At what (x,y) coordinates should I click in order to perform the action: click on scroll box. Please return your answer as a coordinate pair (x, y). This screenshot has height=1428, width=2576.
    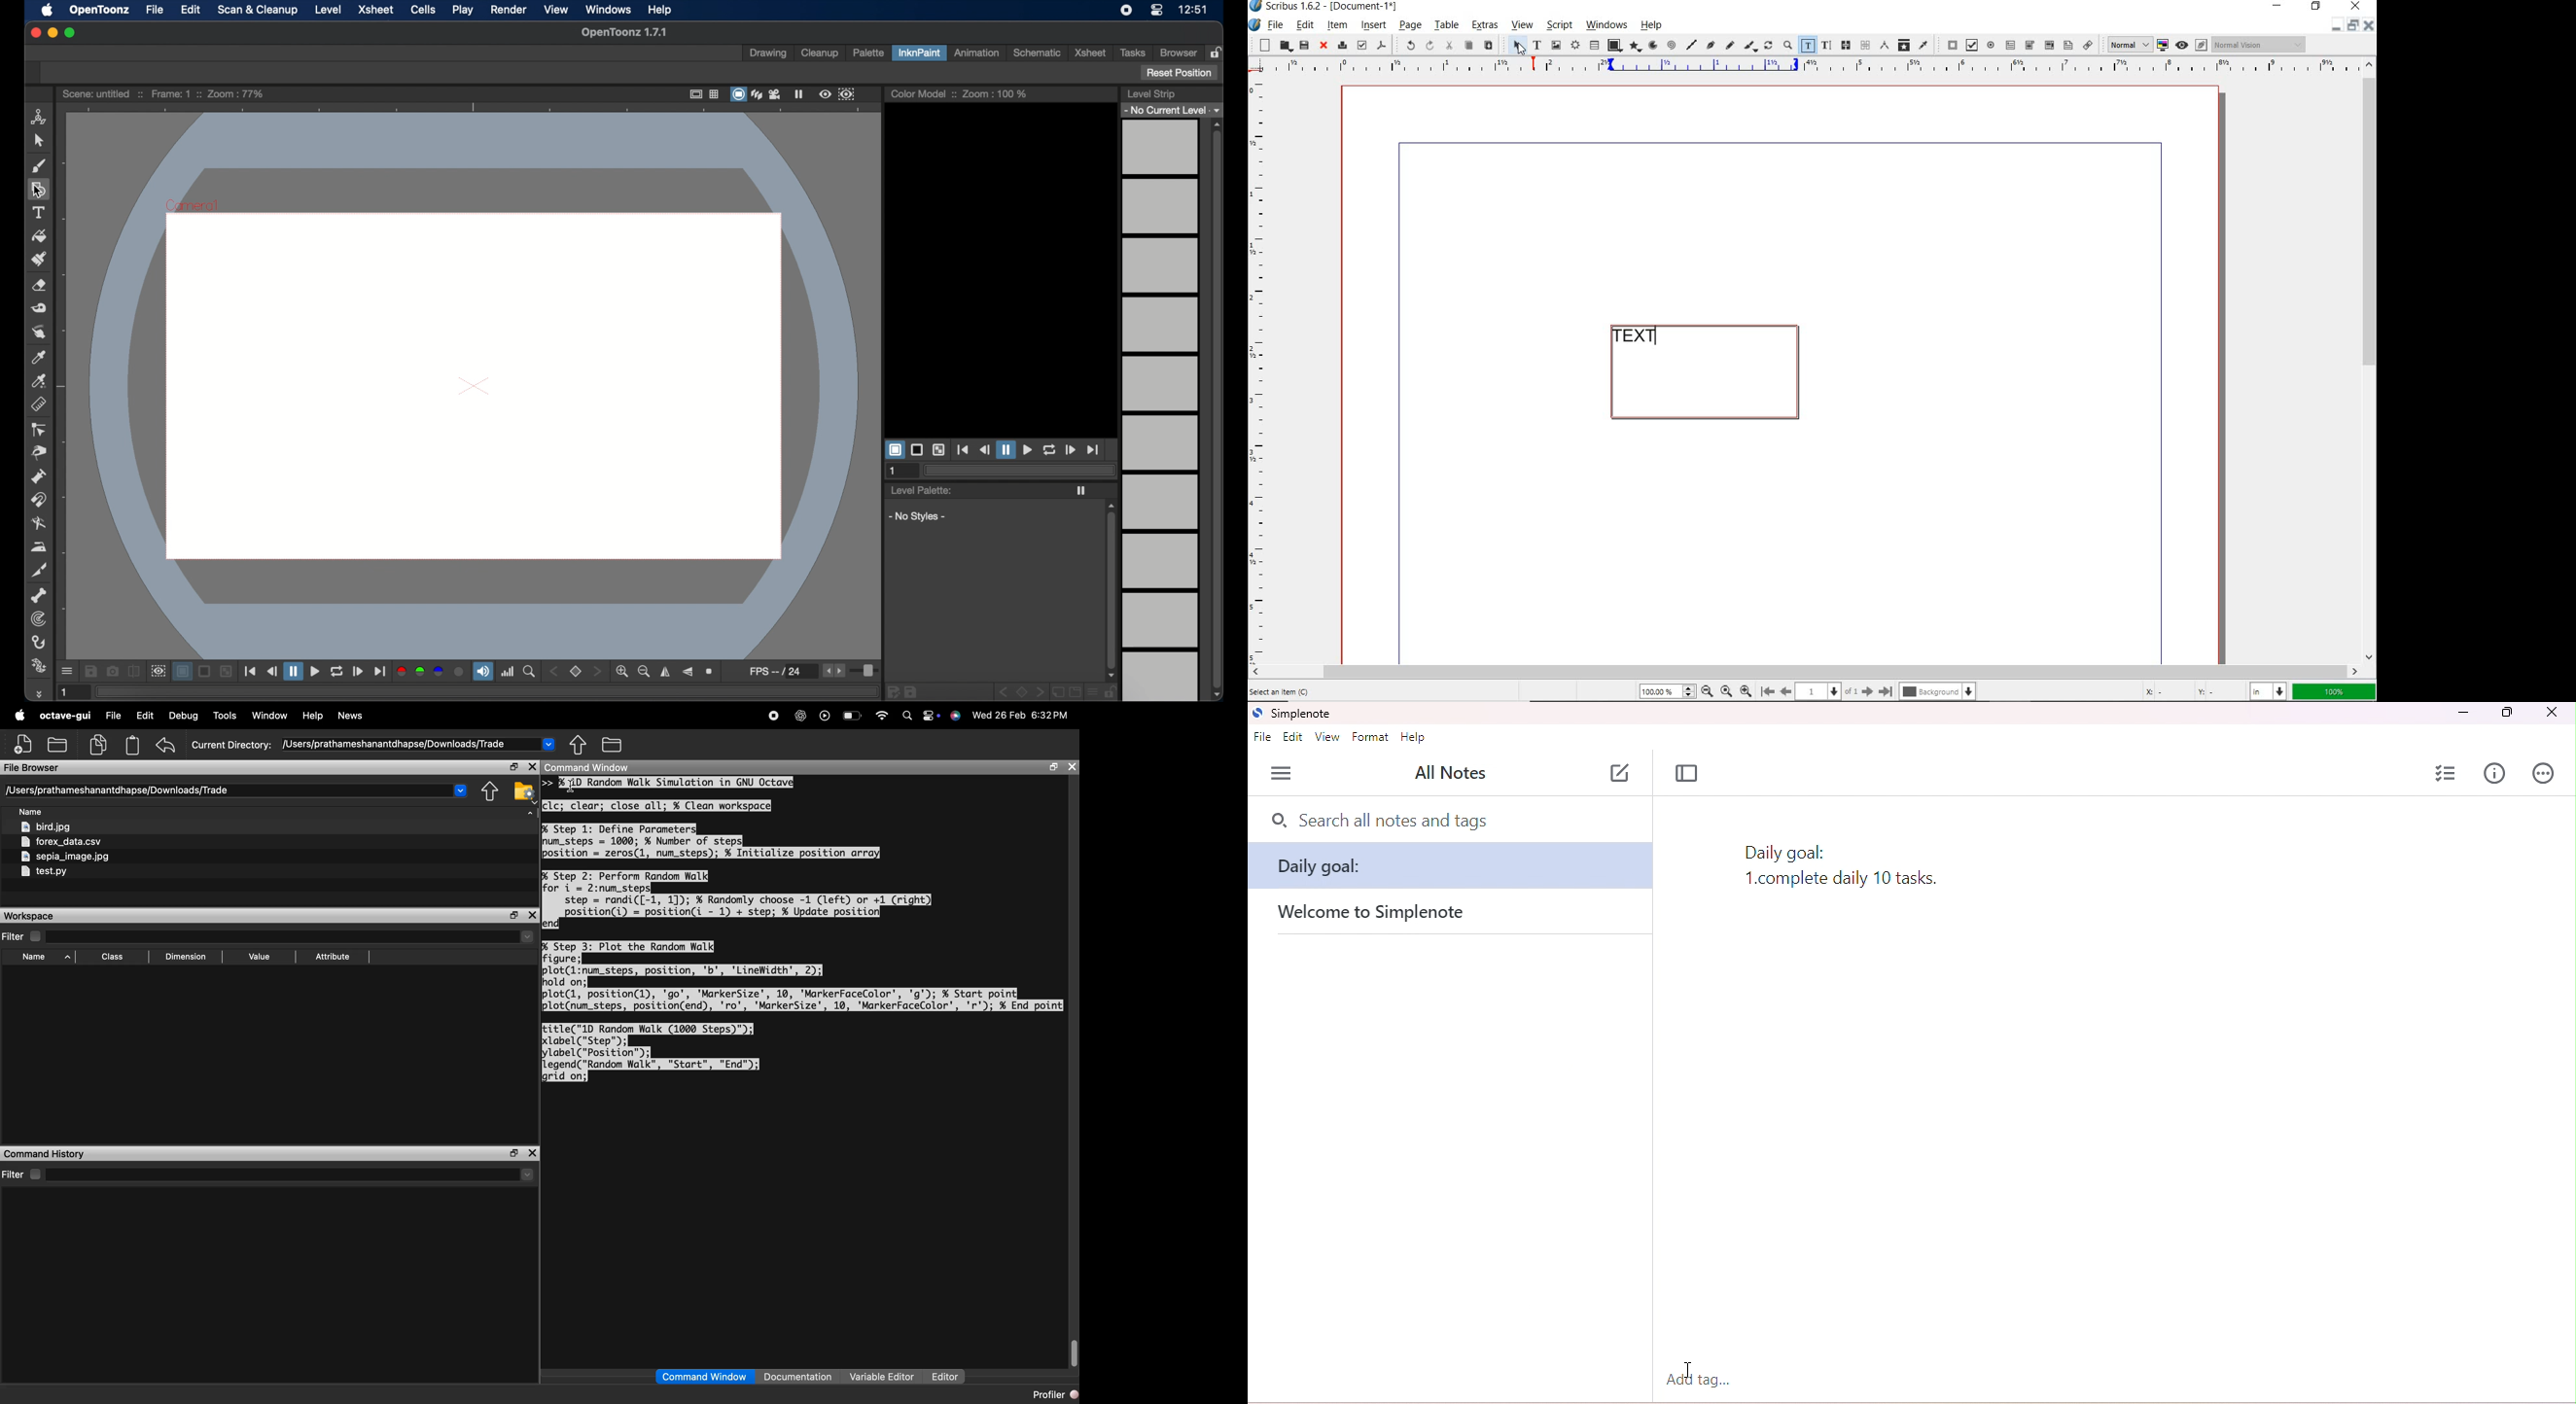
    Looking at the image, I should click on (1111, 591).